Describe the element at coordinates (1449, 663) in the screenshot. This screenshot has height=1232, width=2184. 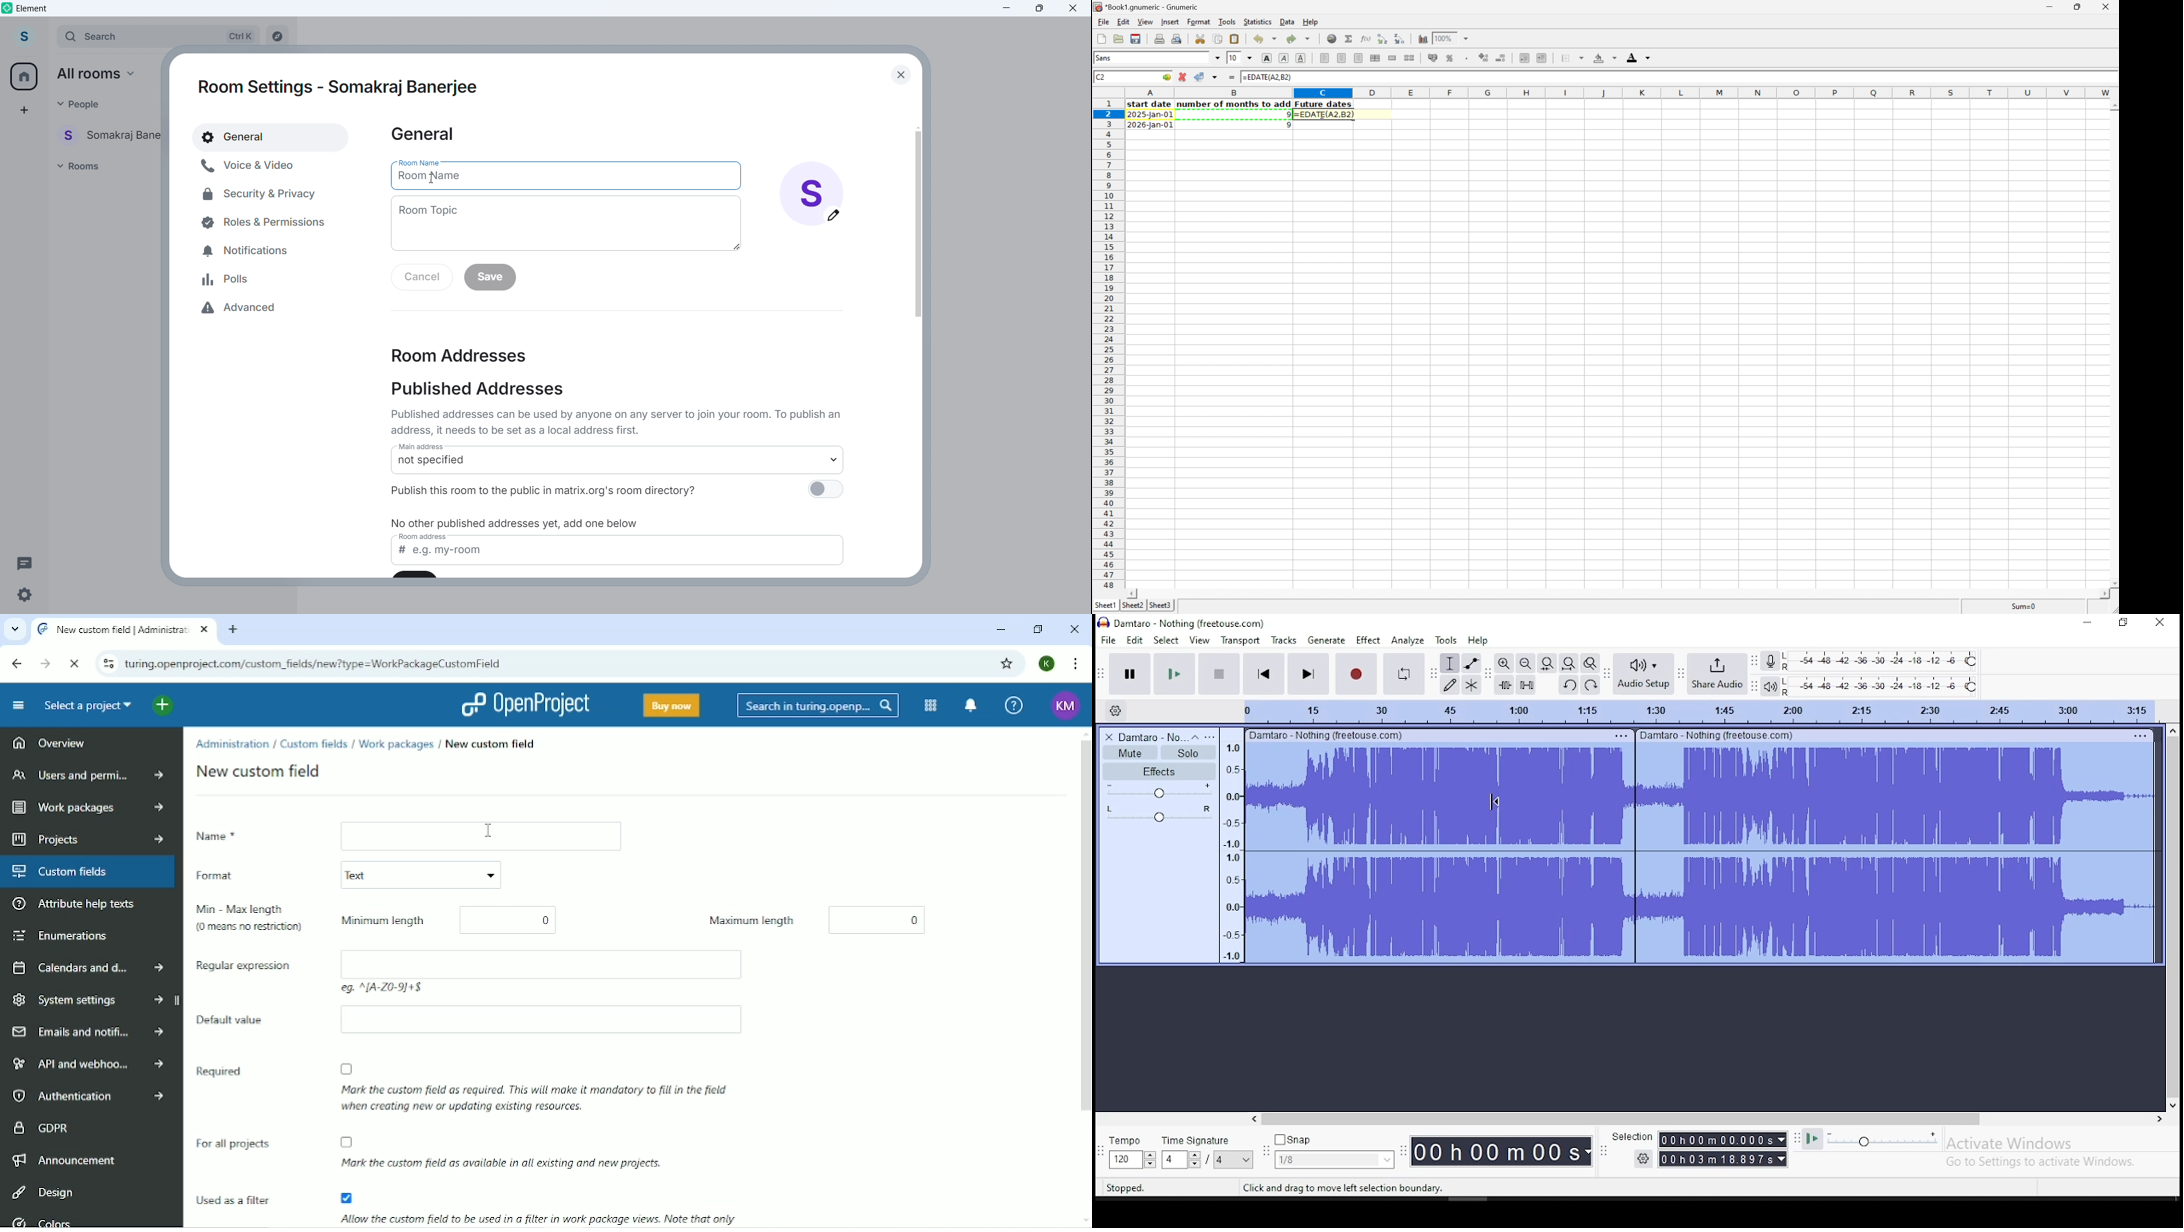
I see `selection tool` at that location.